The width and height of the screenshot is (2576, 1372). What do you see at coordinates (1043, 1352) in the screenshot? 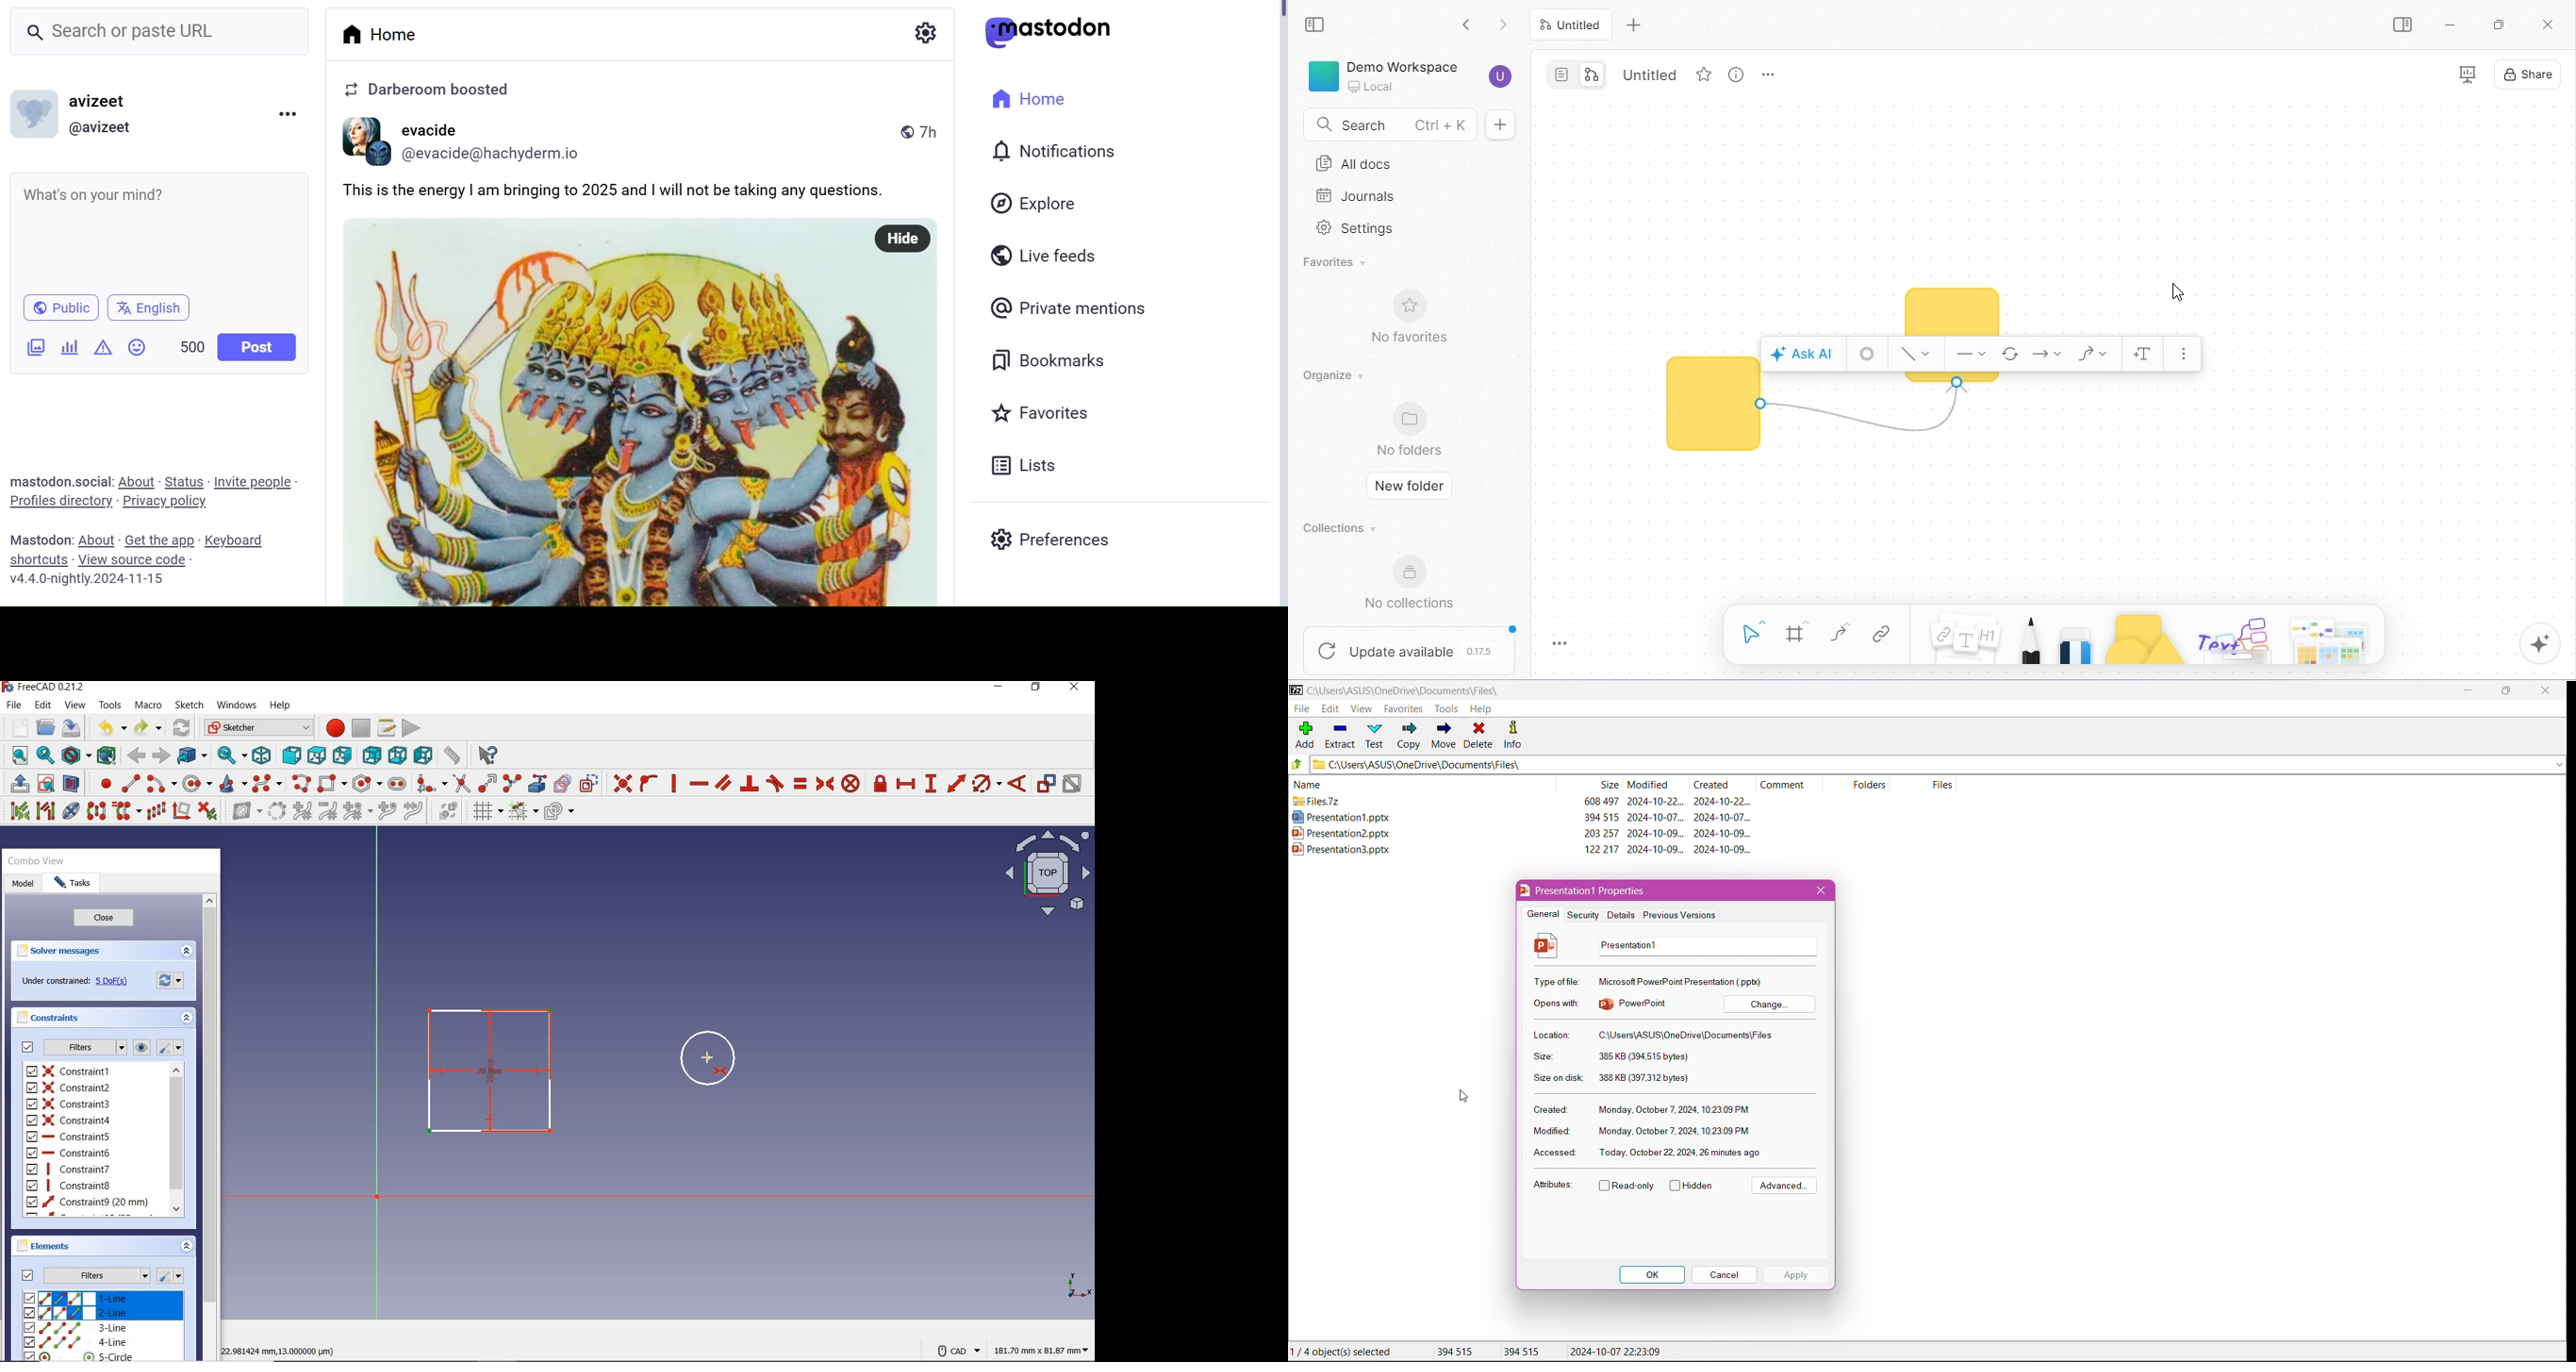
I see `181.70 mm x 81.87` at bounding box center [1043, 1352].